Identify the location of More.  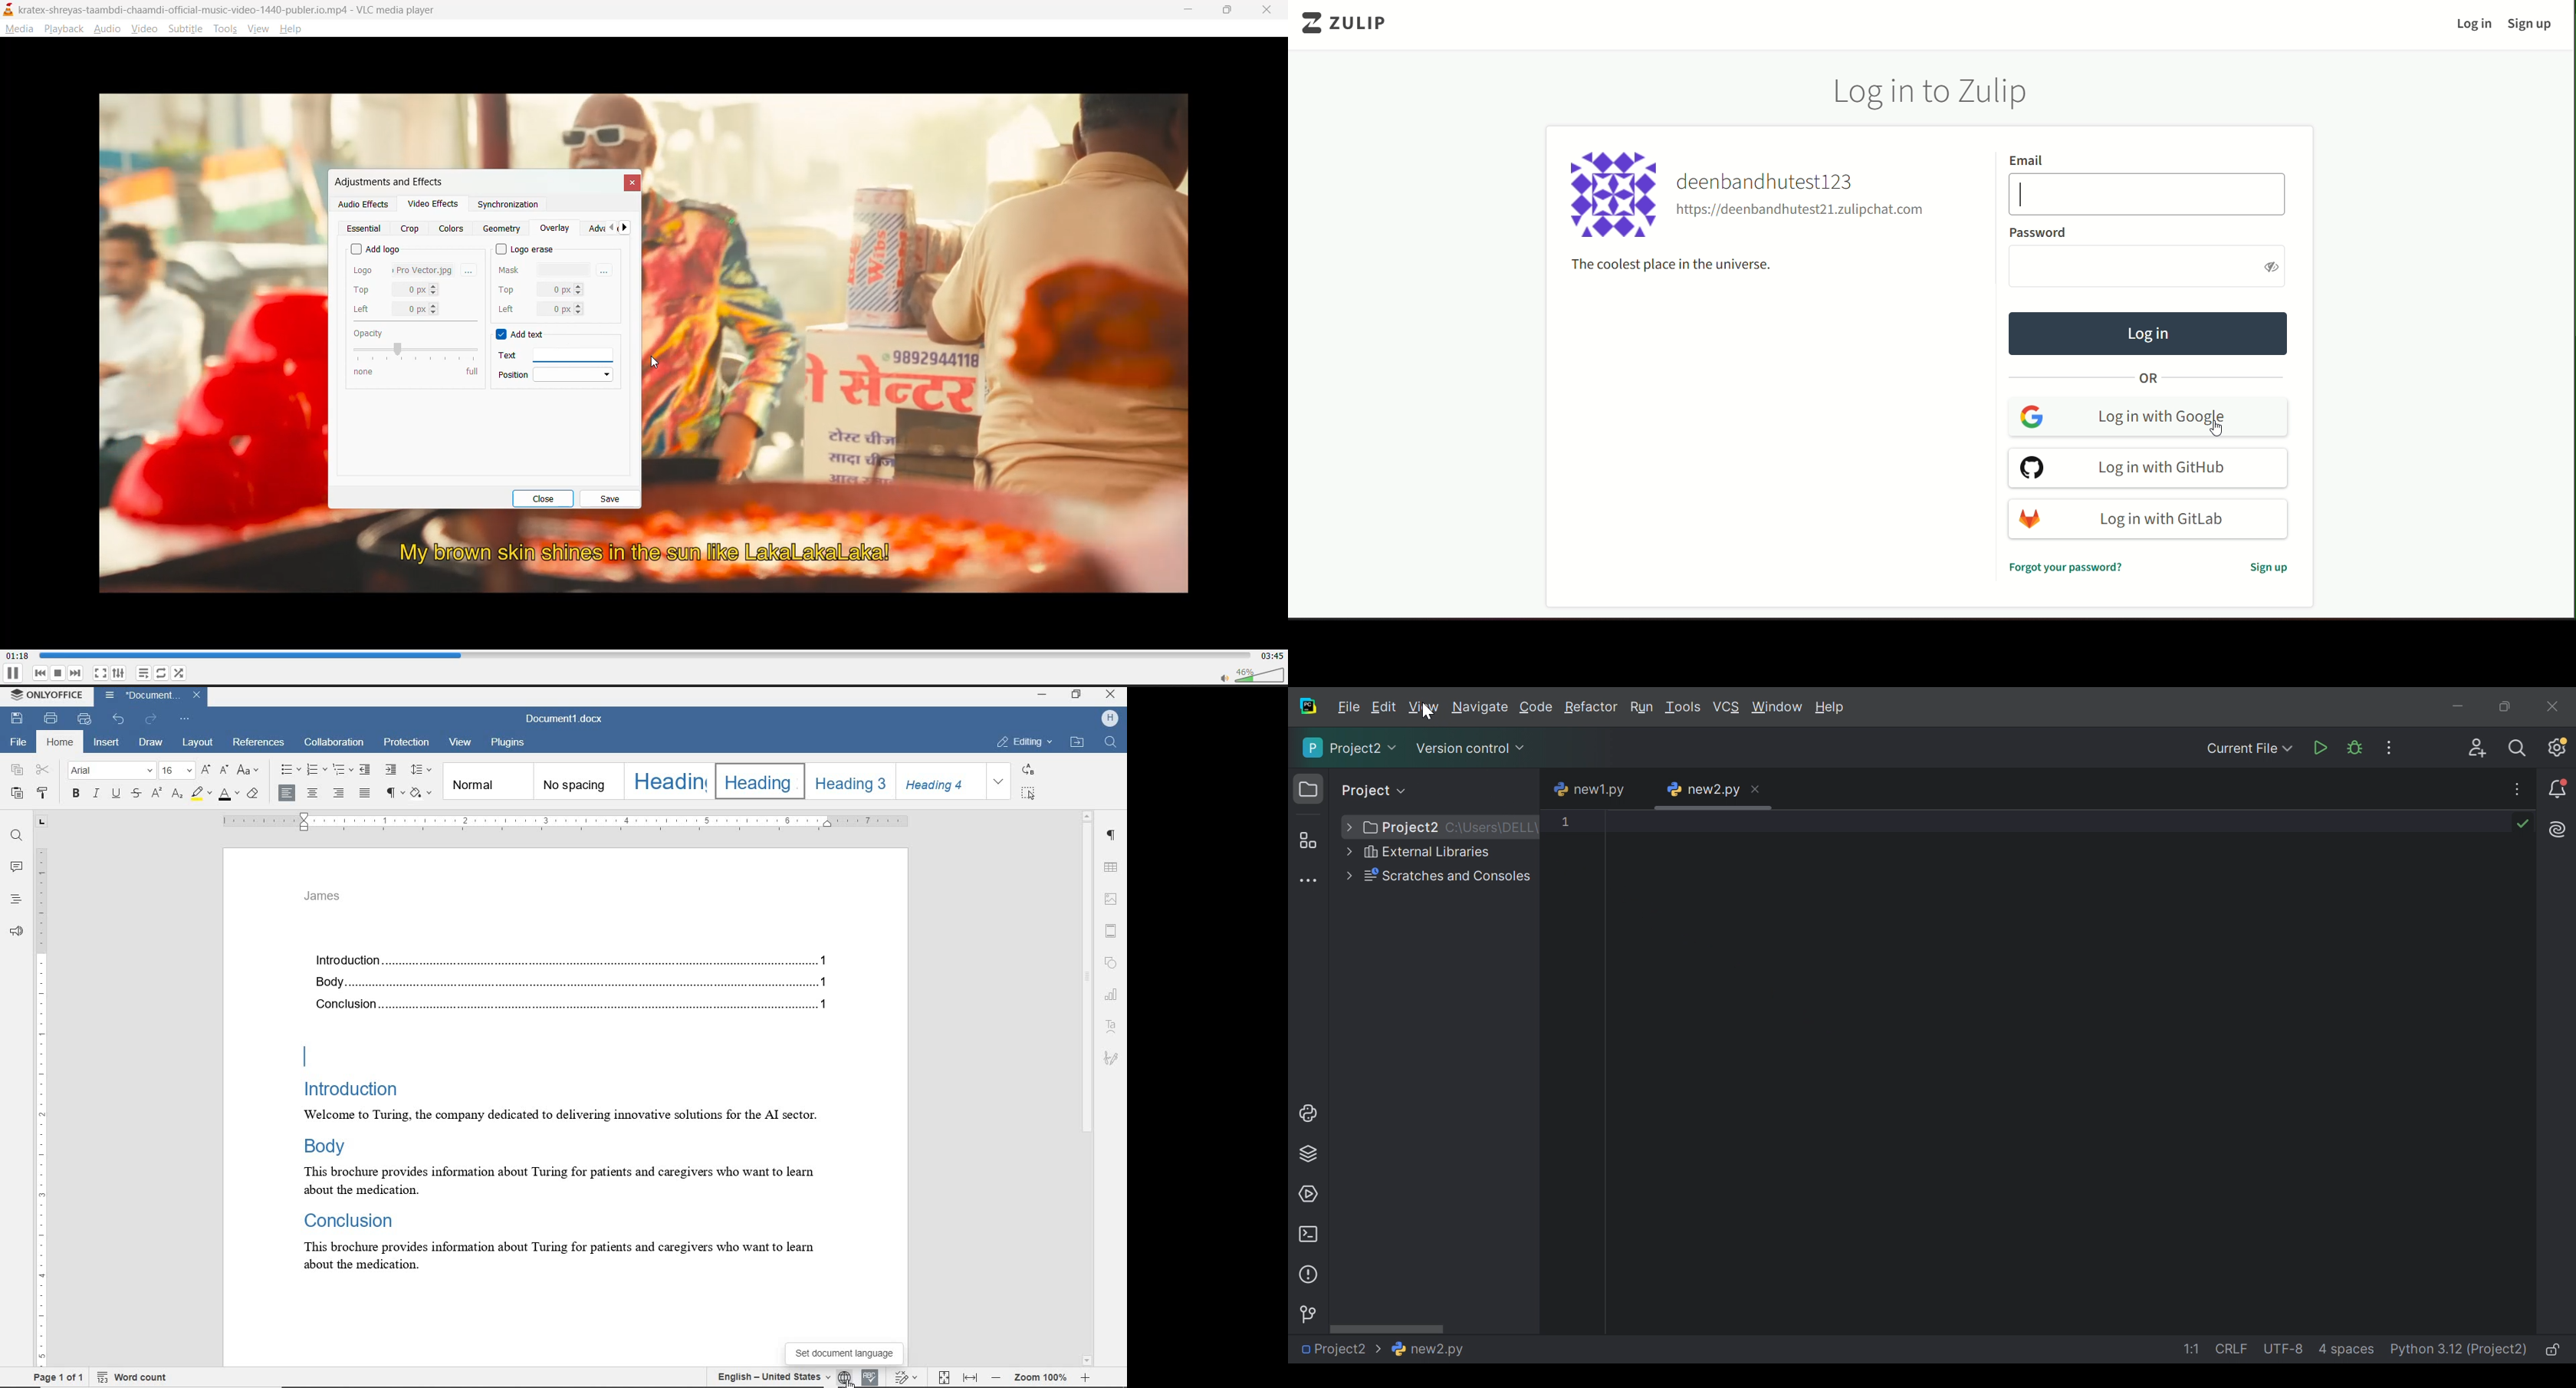
(1348, 876).